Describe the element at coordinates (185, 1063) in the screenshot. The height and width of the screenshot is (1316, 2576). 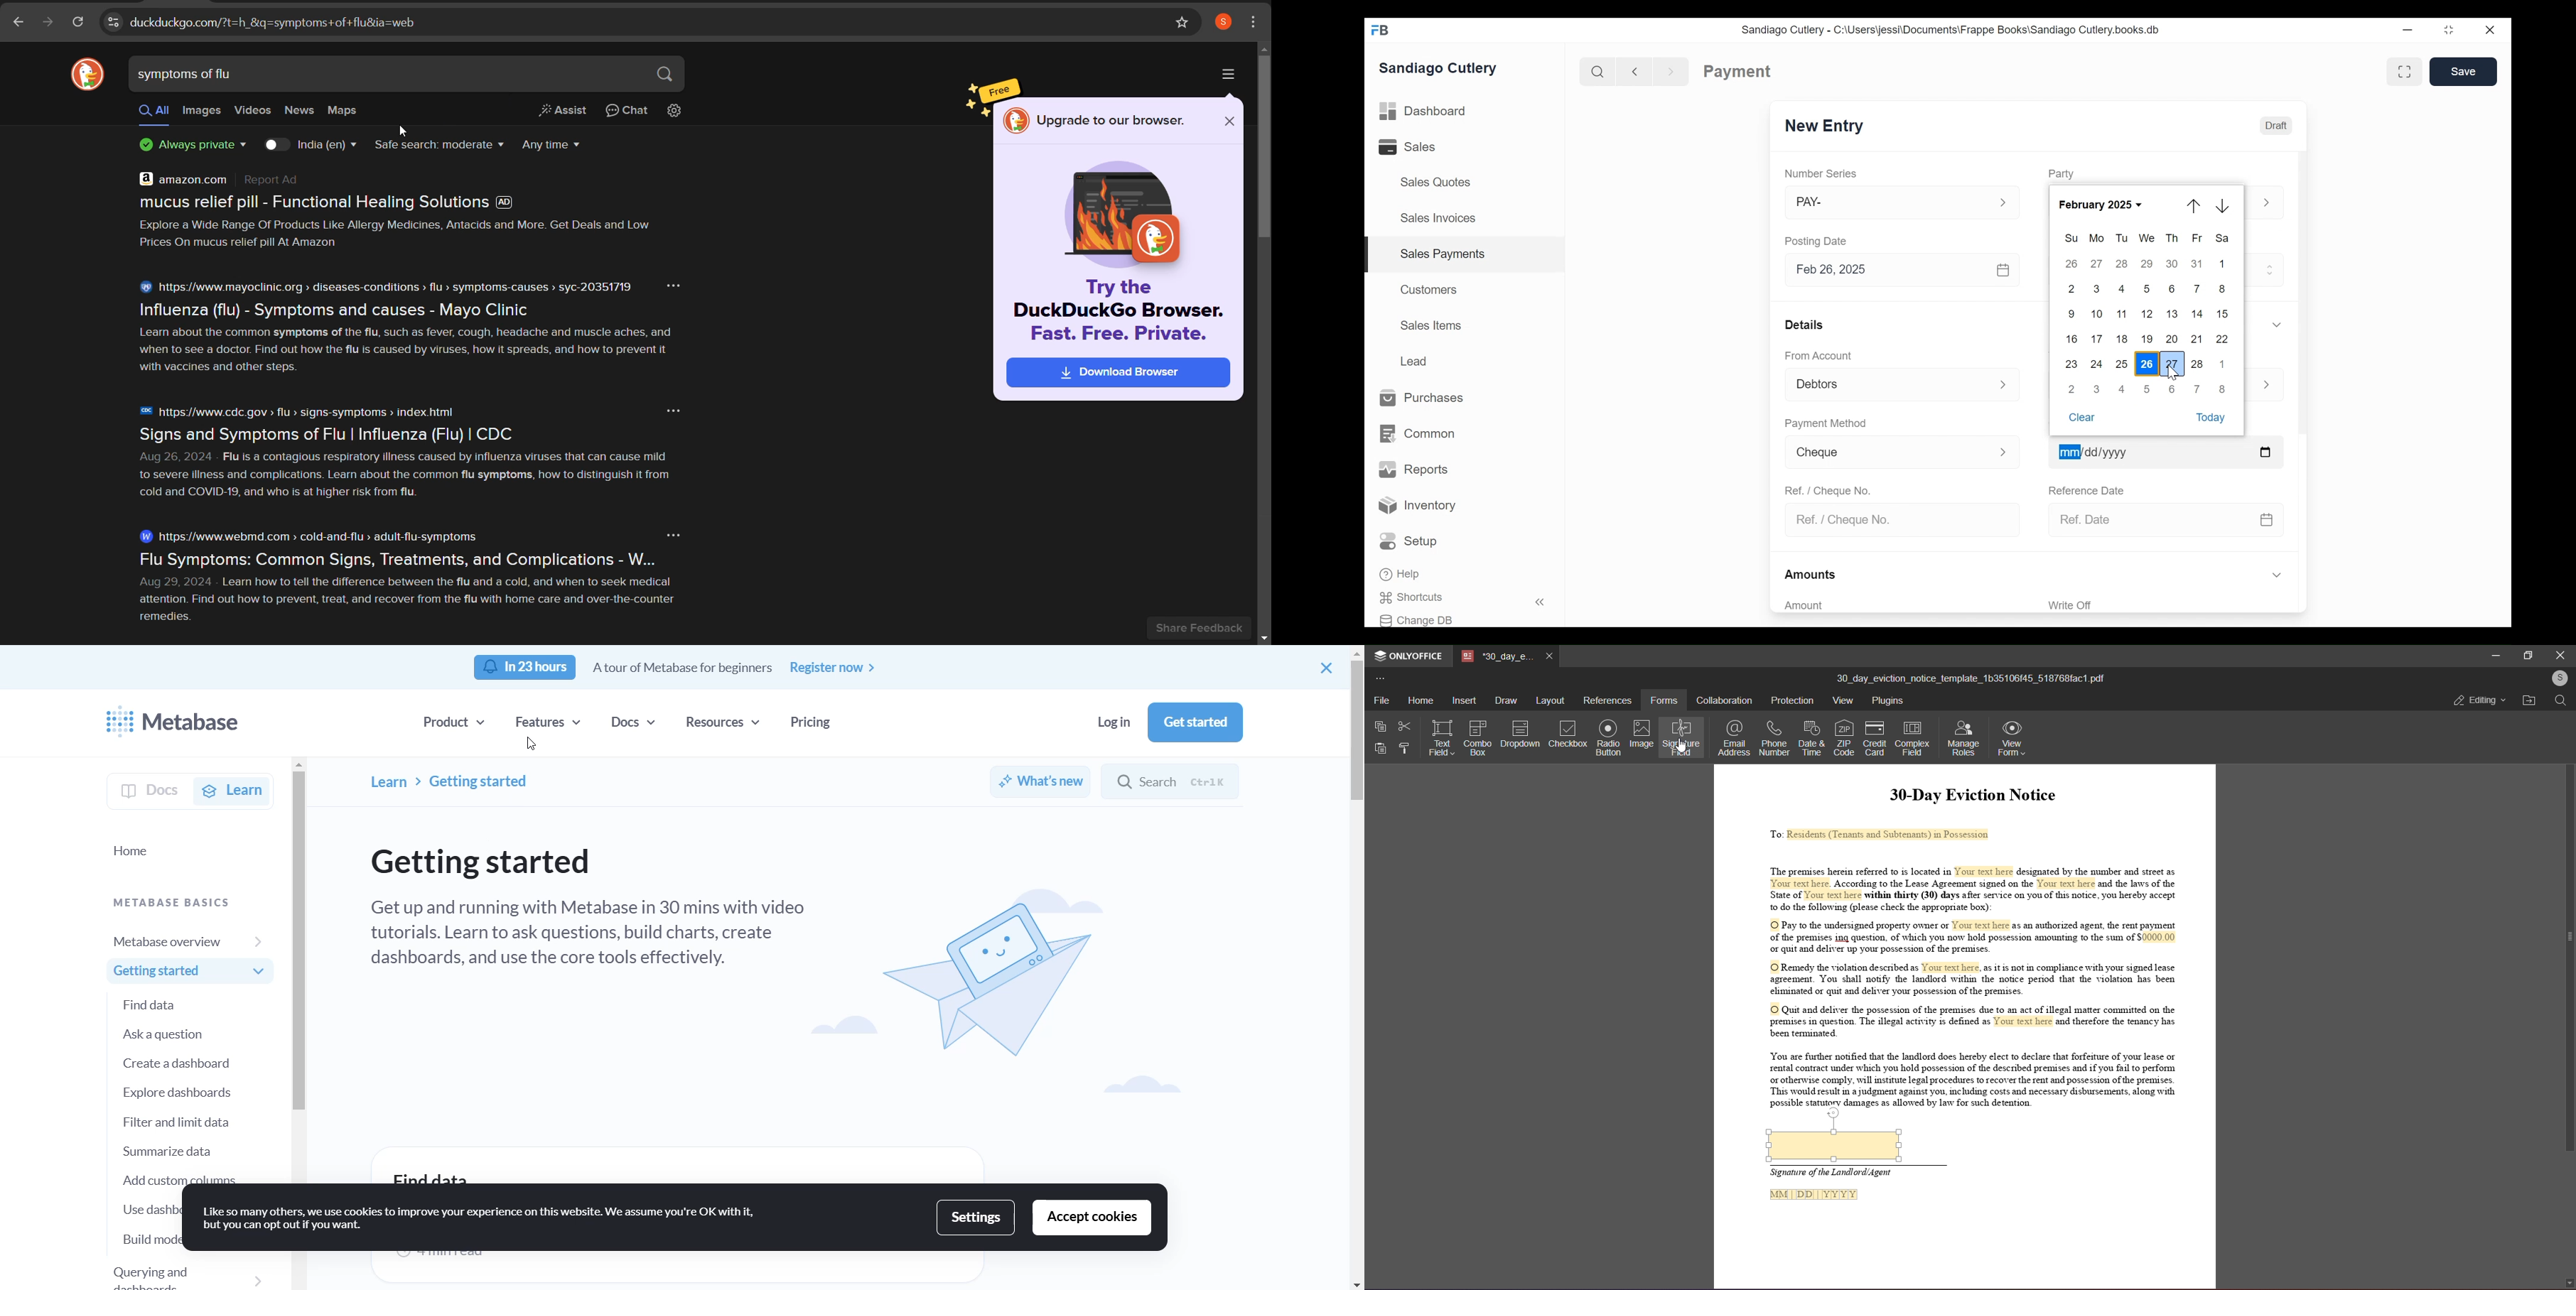
I see `create a dashboard` at that location.